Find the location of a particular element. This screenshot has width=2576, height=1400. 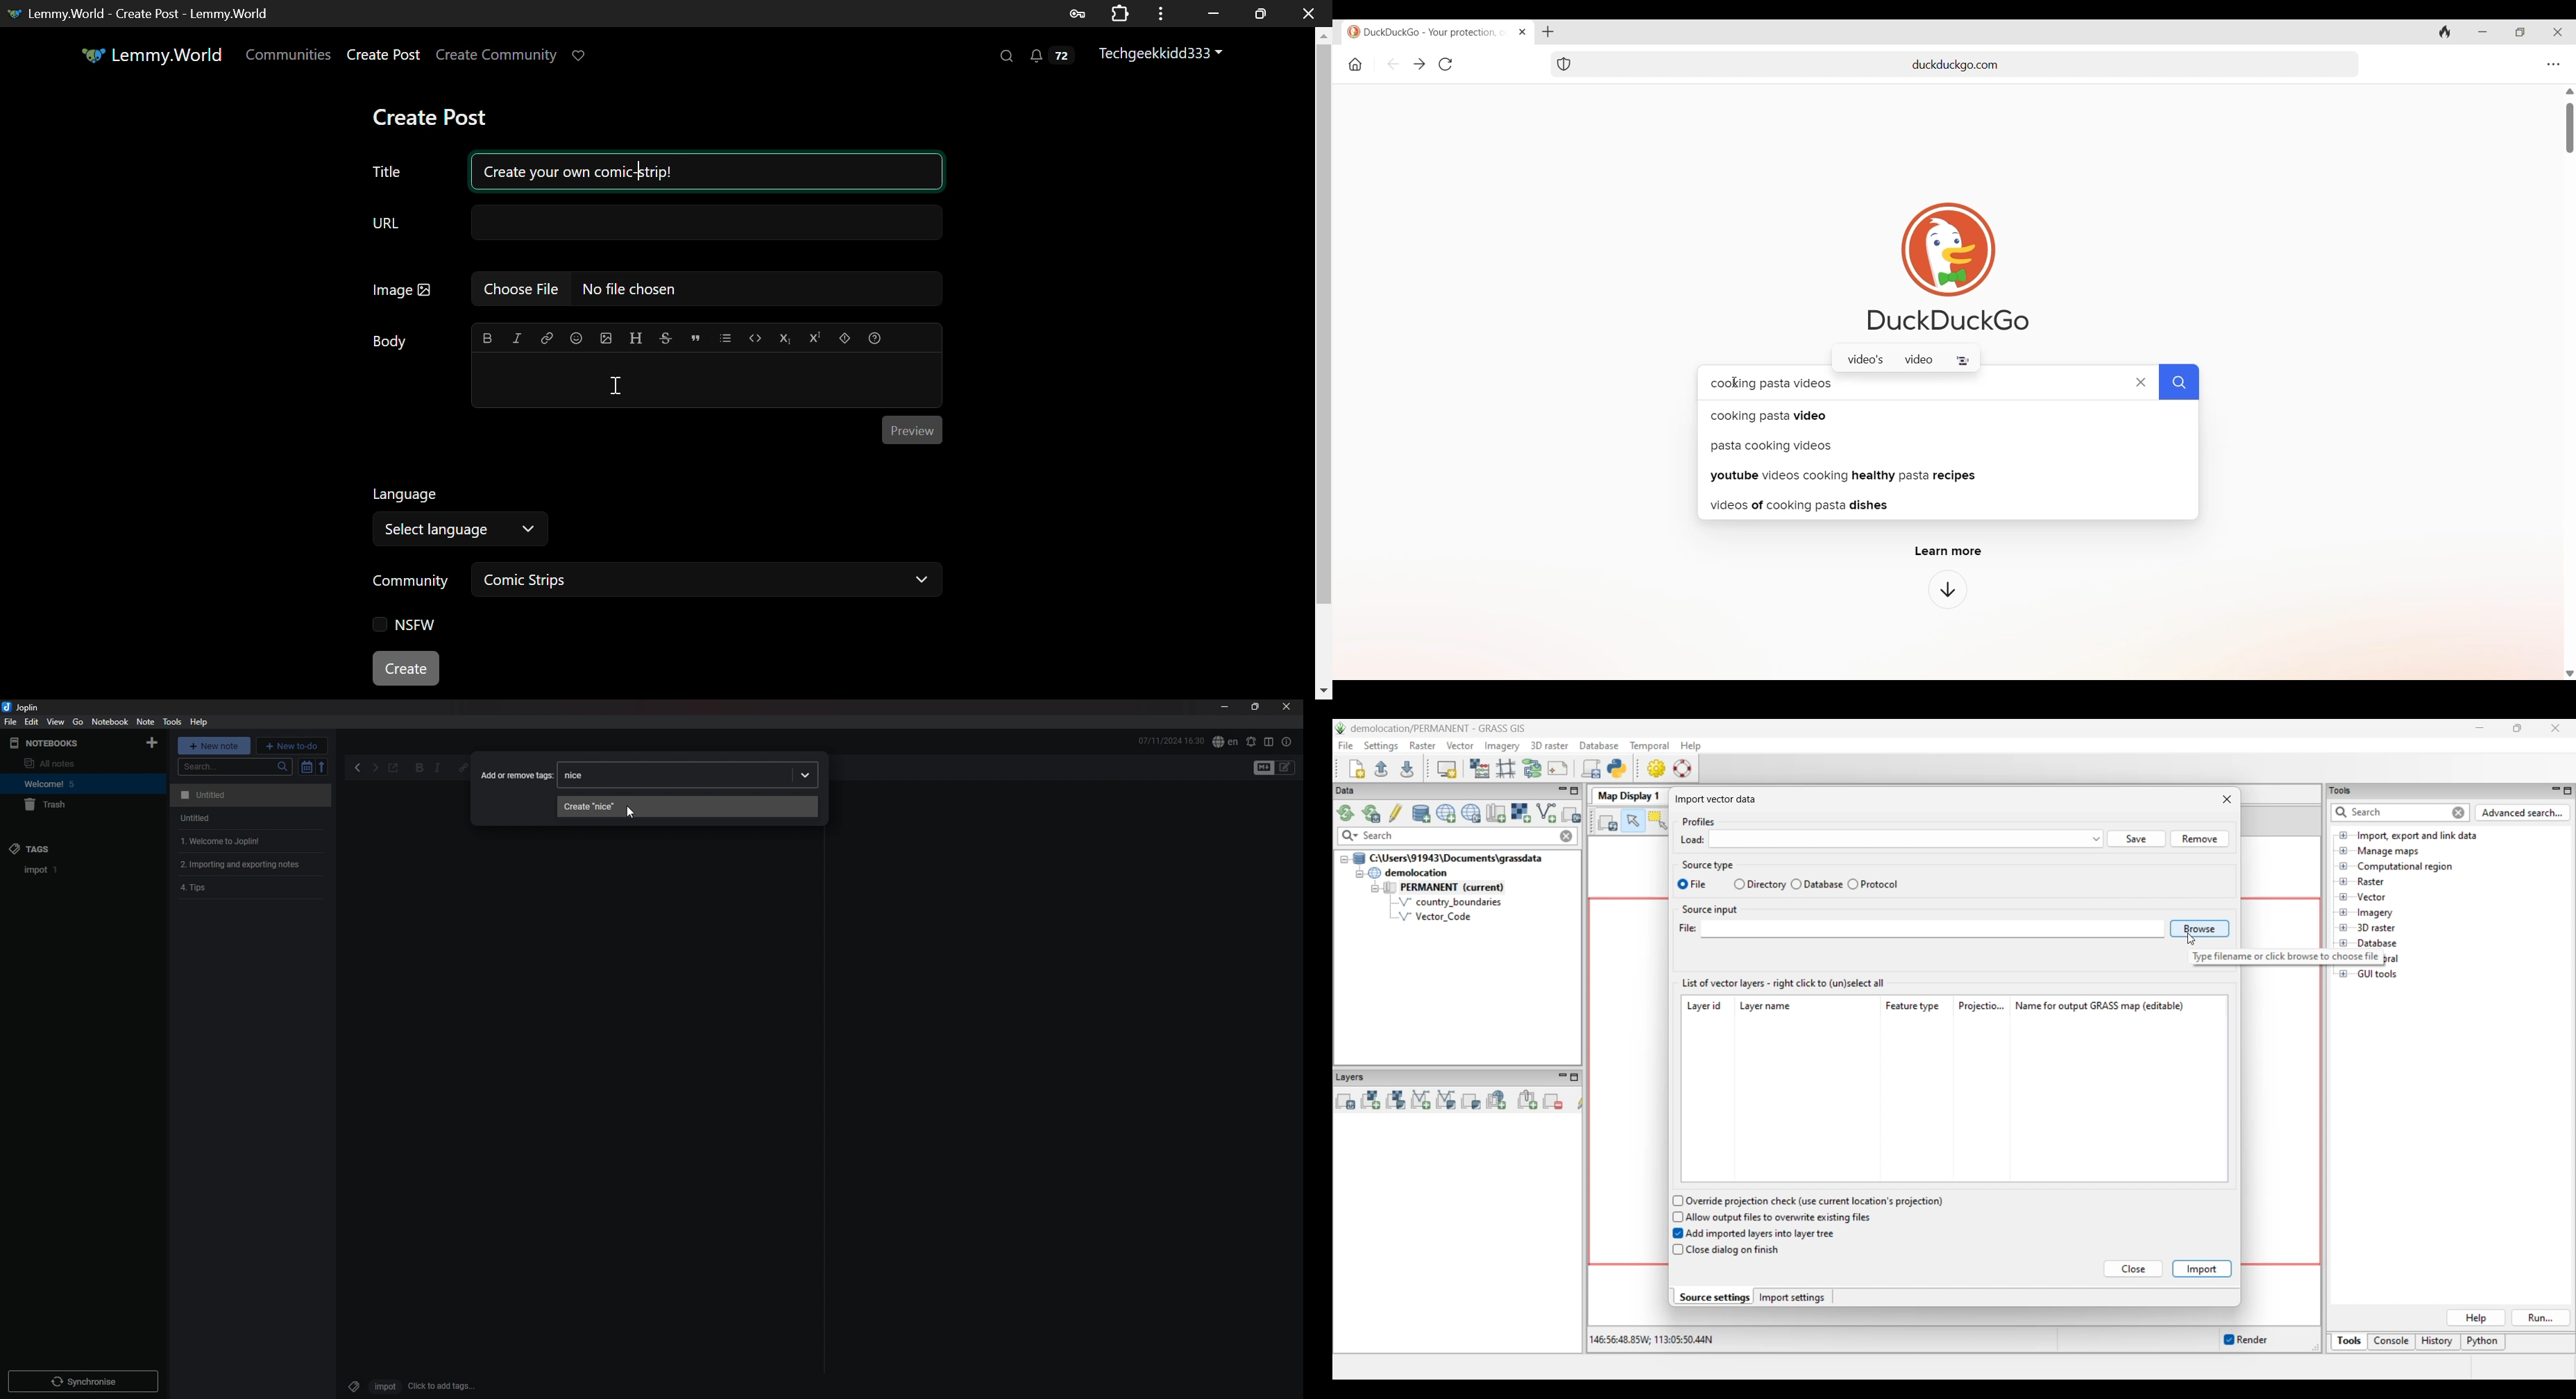

all notes is located at coordinates (65, 763).